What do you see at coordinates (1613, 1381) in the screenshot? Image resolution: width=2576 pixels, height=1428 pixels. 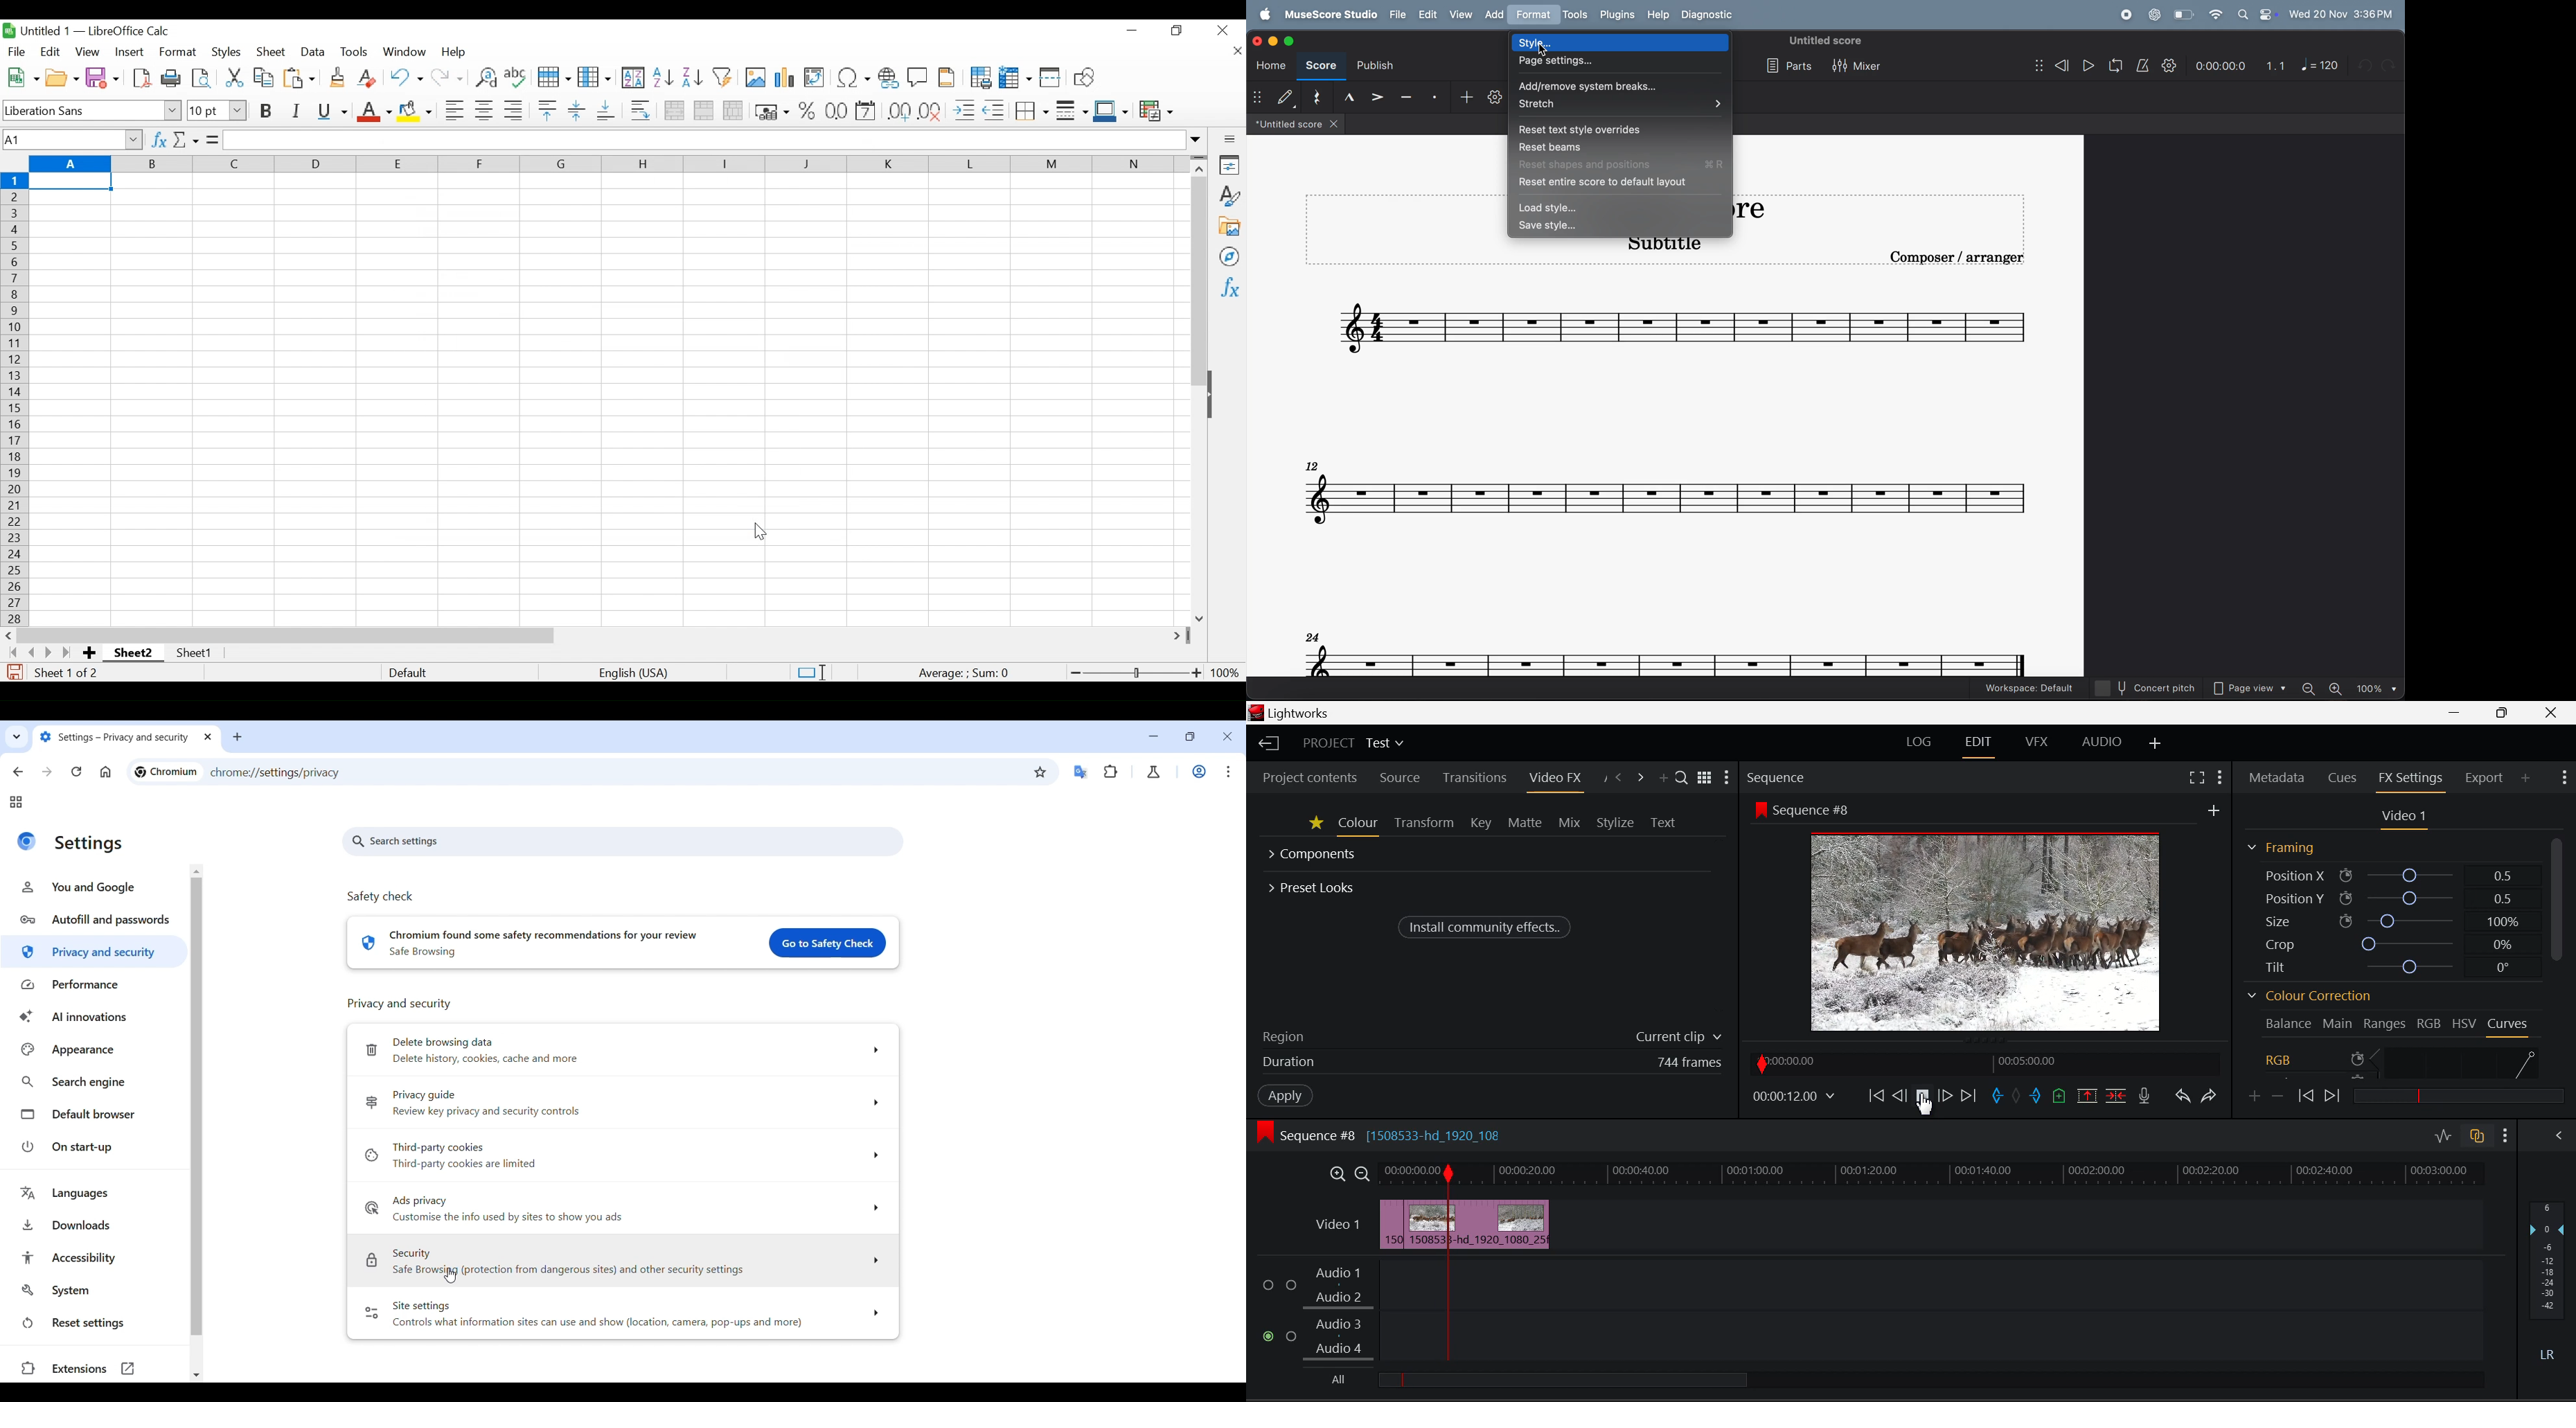 I see `all` at bounding box center [1613, 1381].